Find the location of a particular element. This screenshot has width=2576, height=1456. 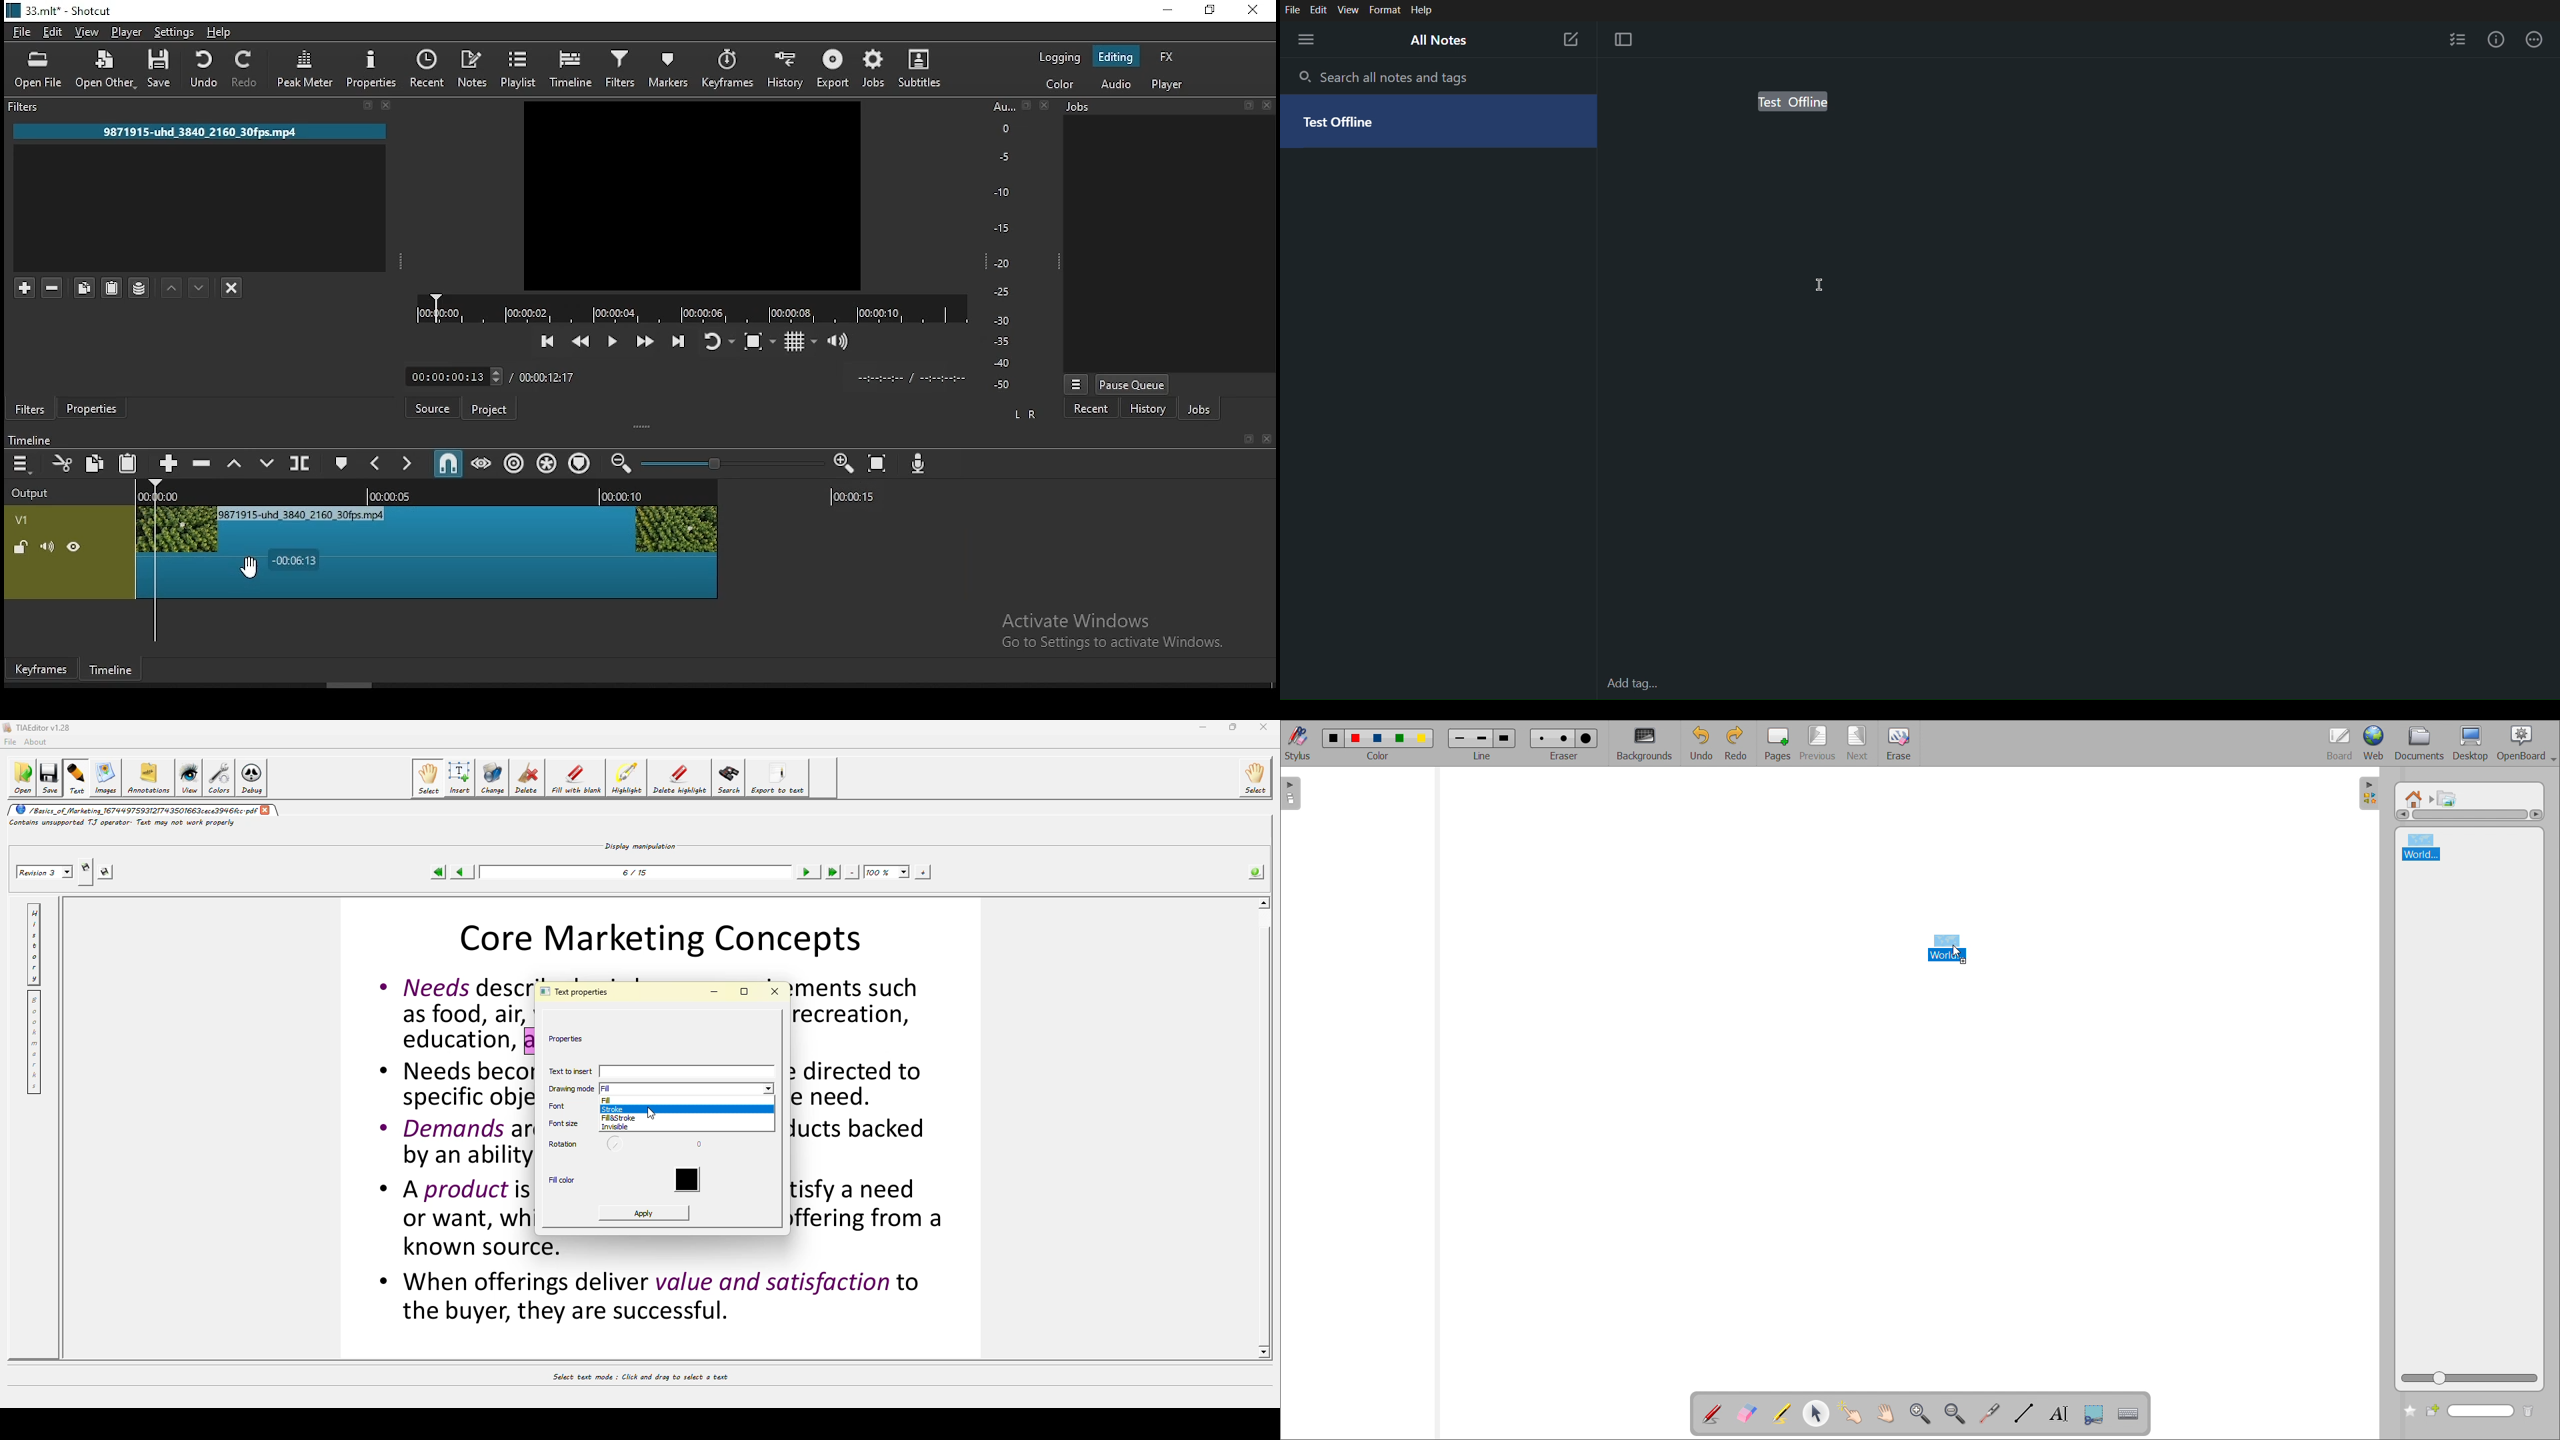

virtual laser pointer is located at coordinates (1989, 1413).